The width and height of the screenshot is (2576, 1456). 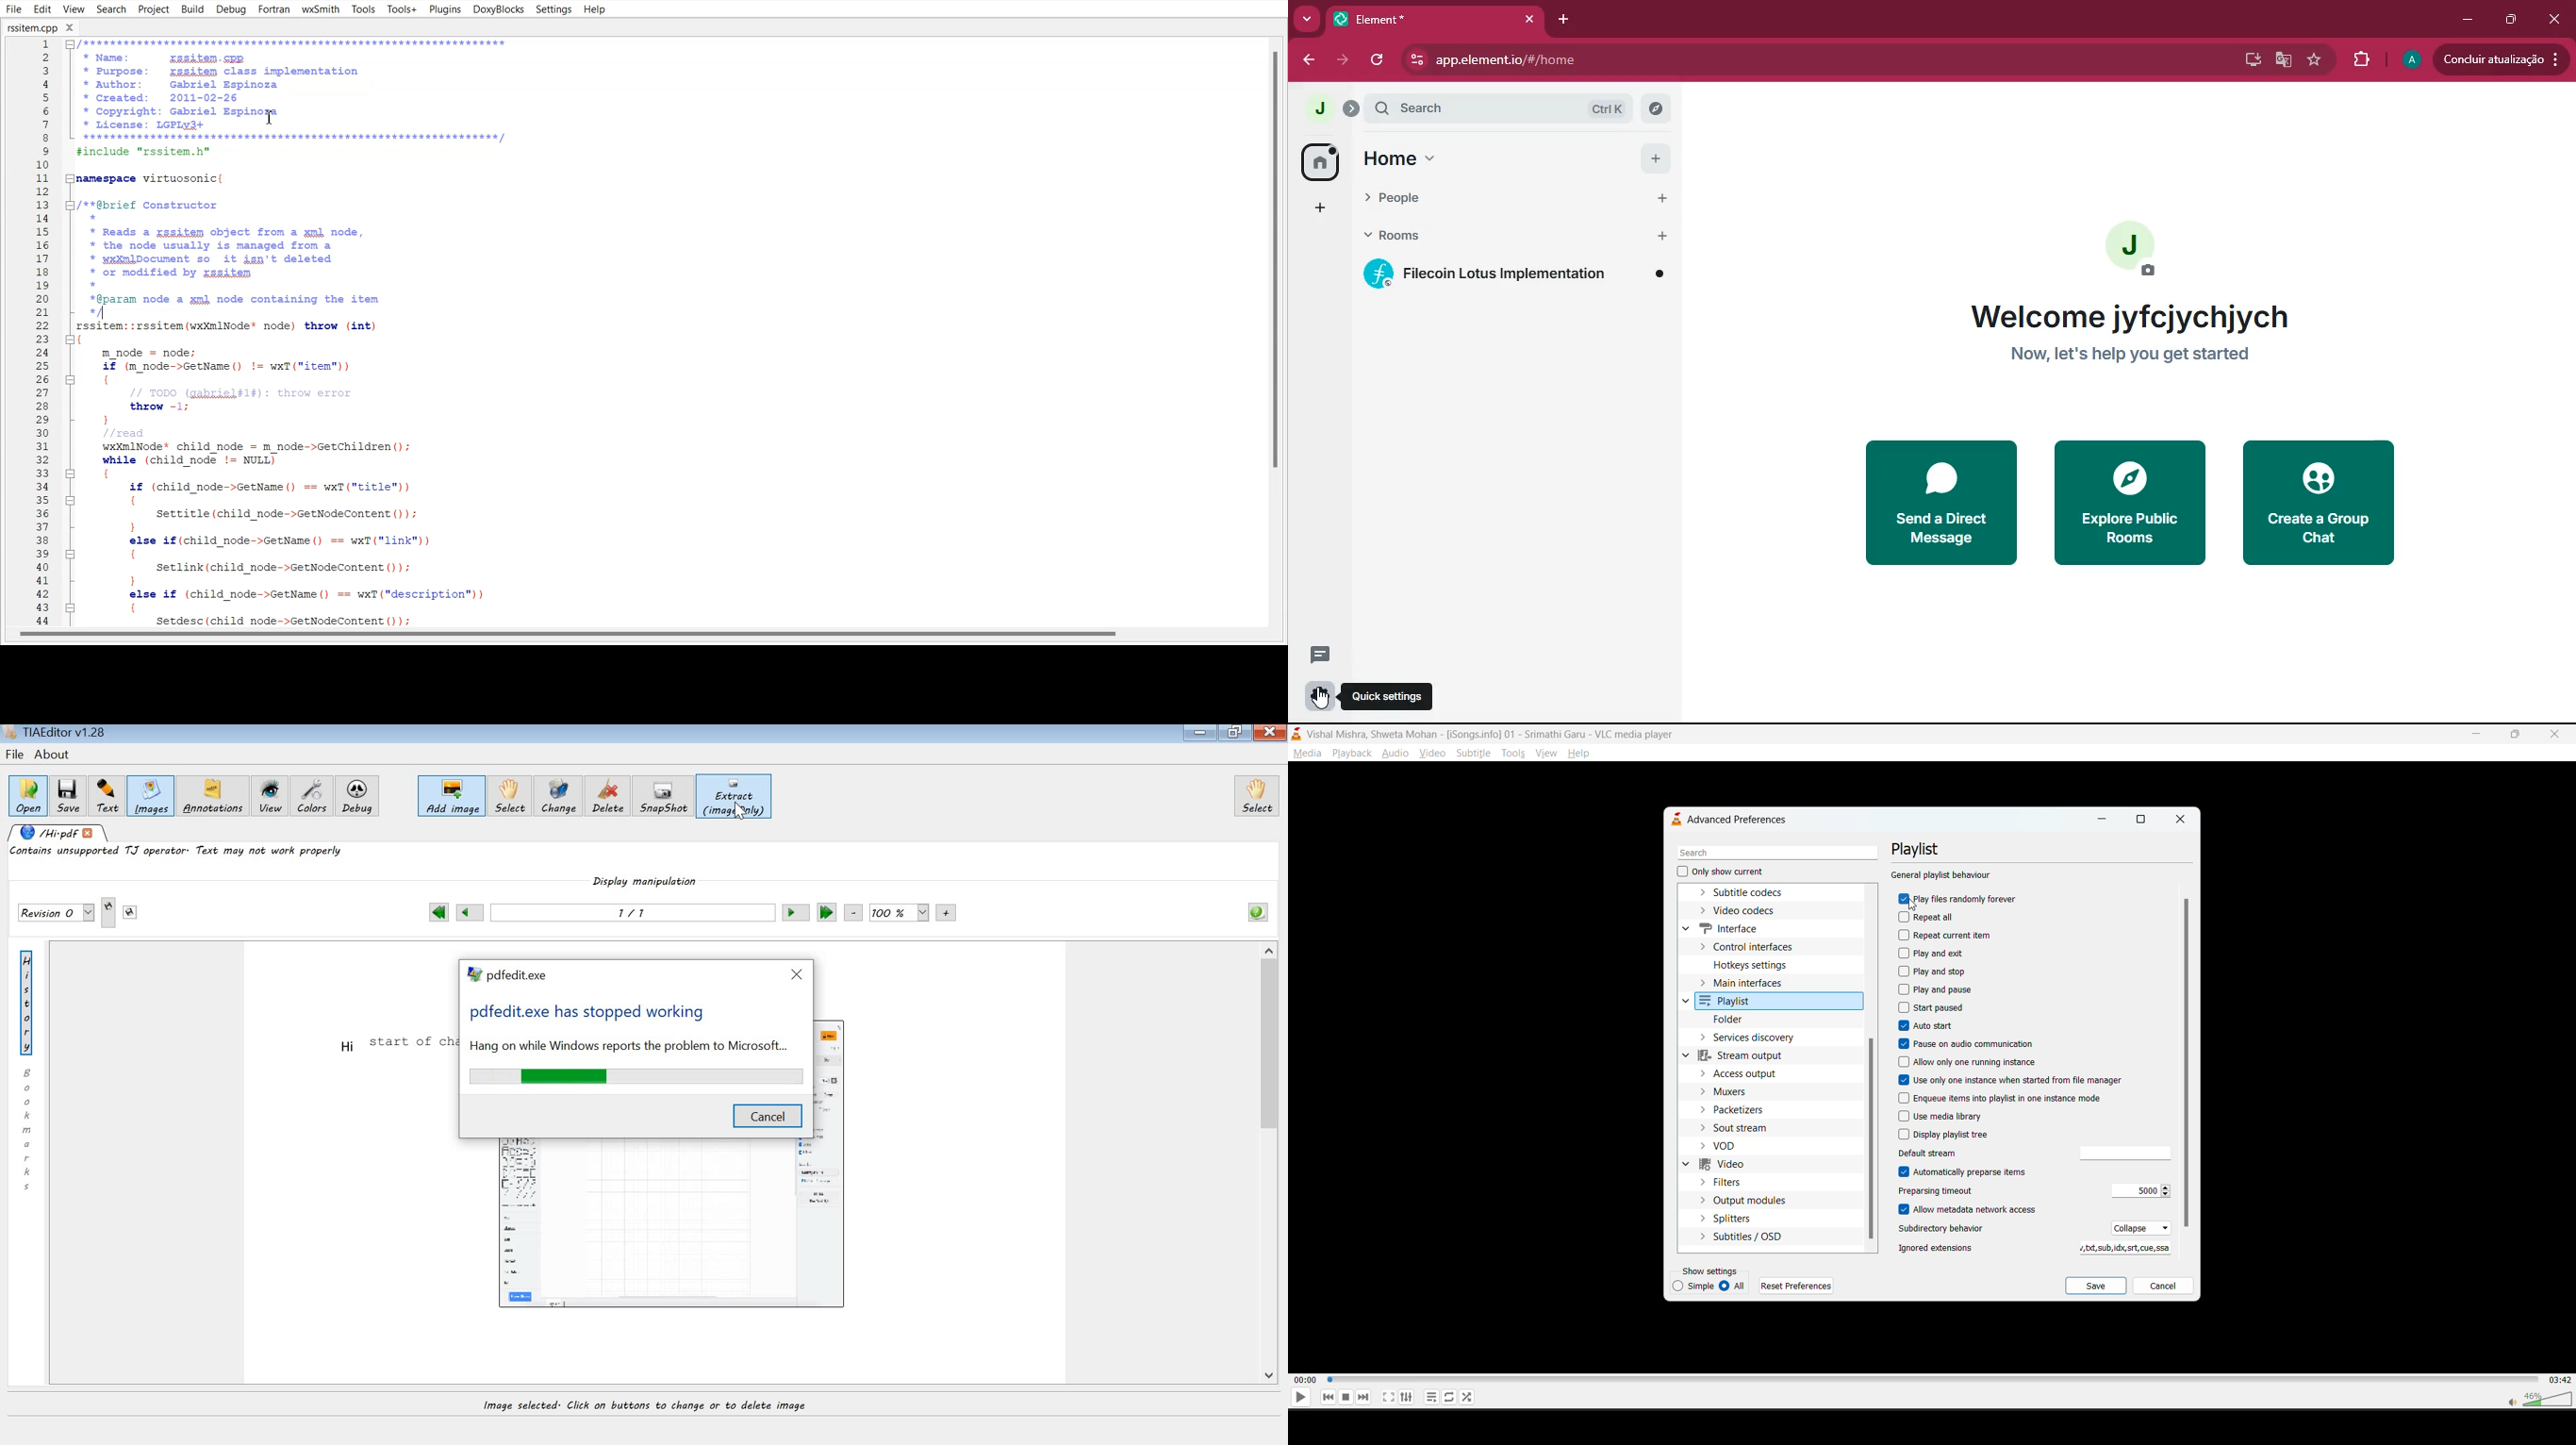 What do you see at coordinates (1321, 162) in the screenshot?
I see `home` at bounding box center [1321, 162].